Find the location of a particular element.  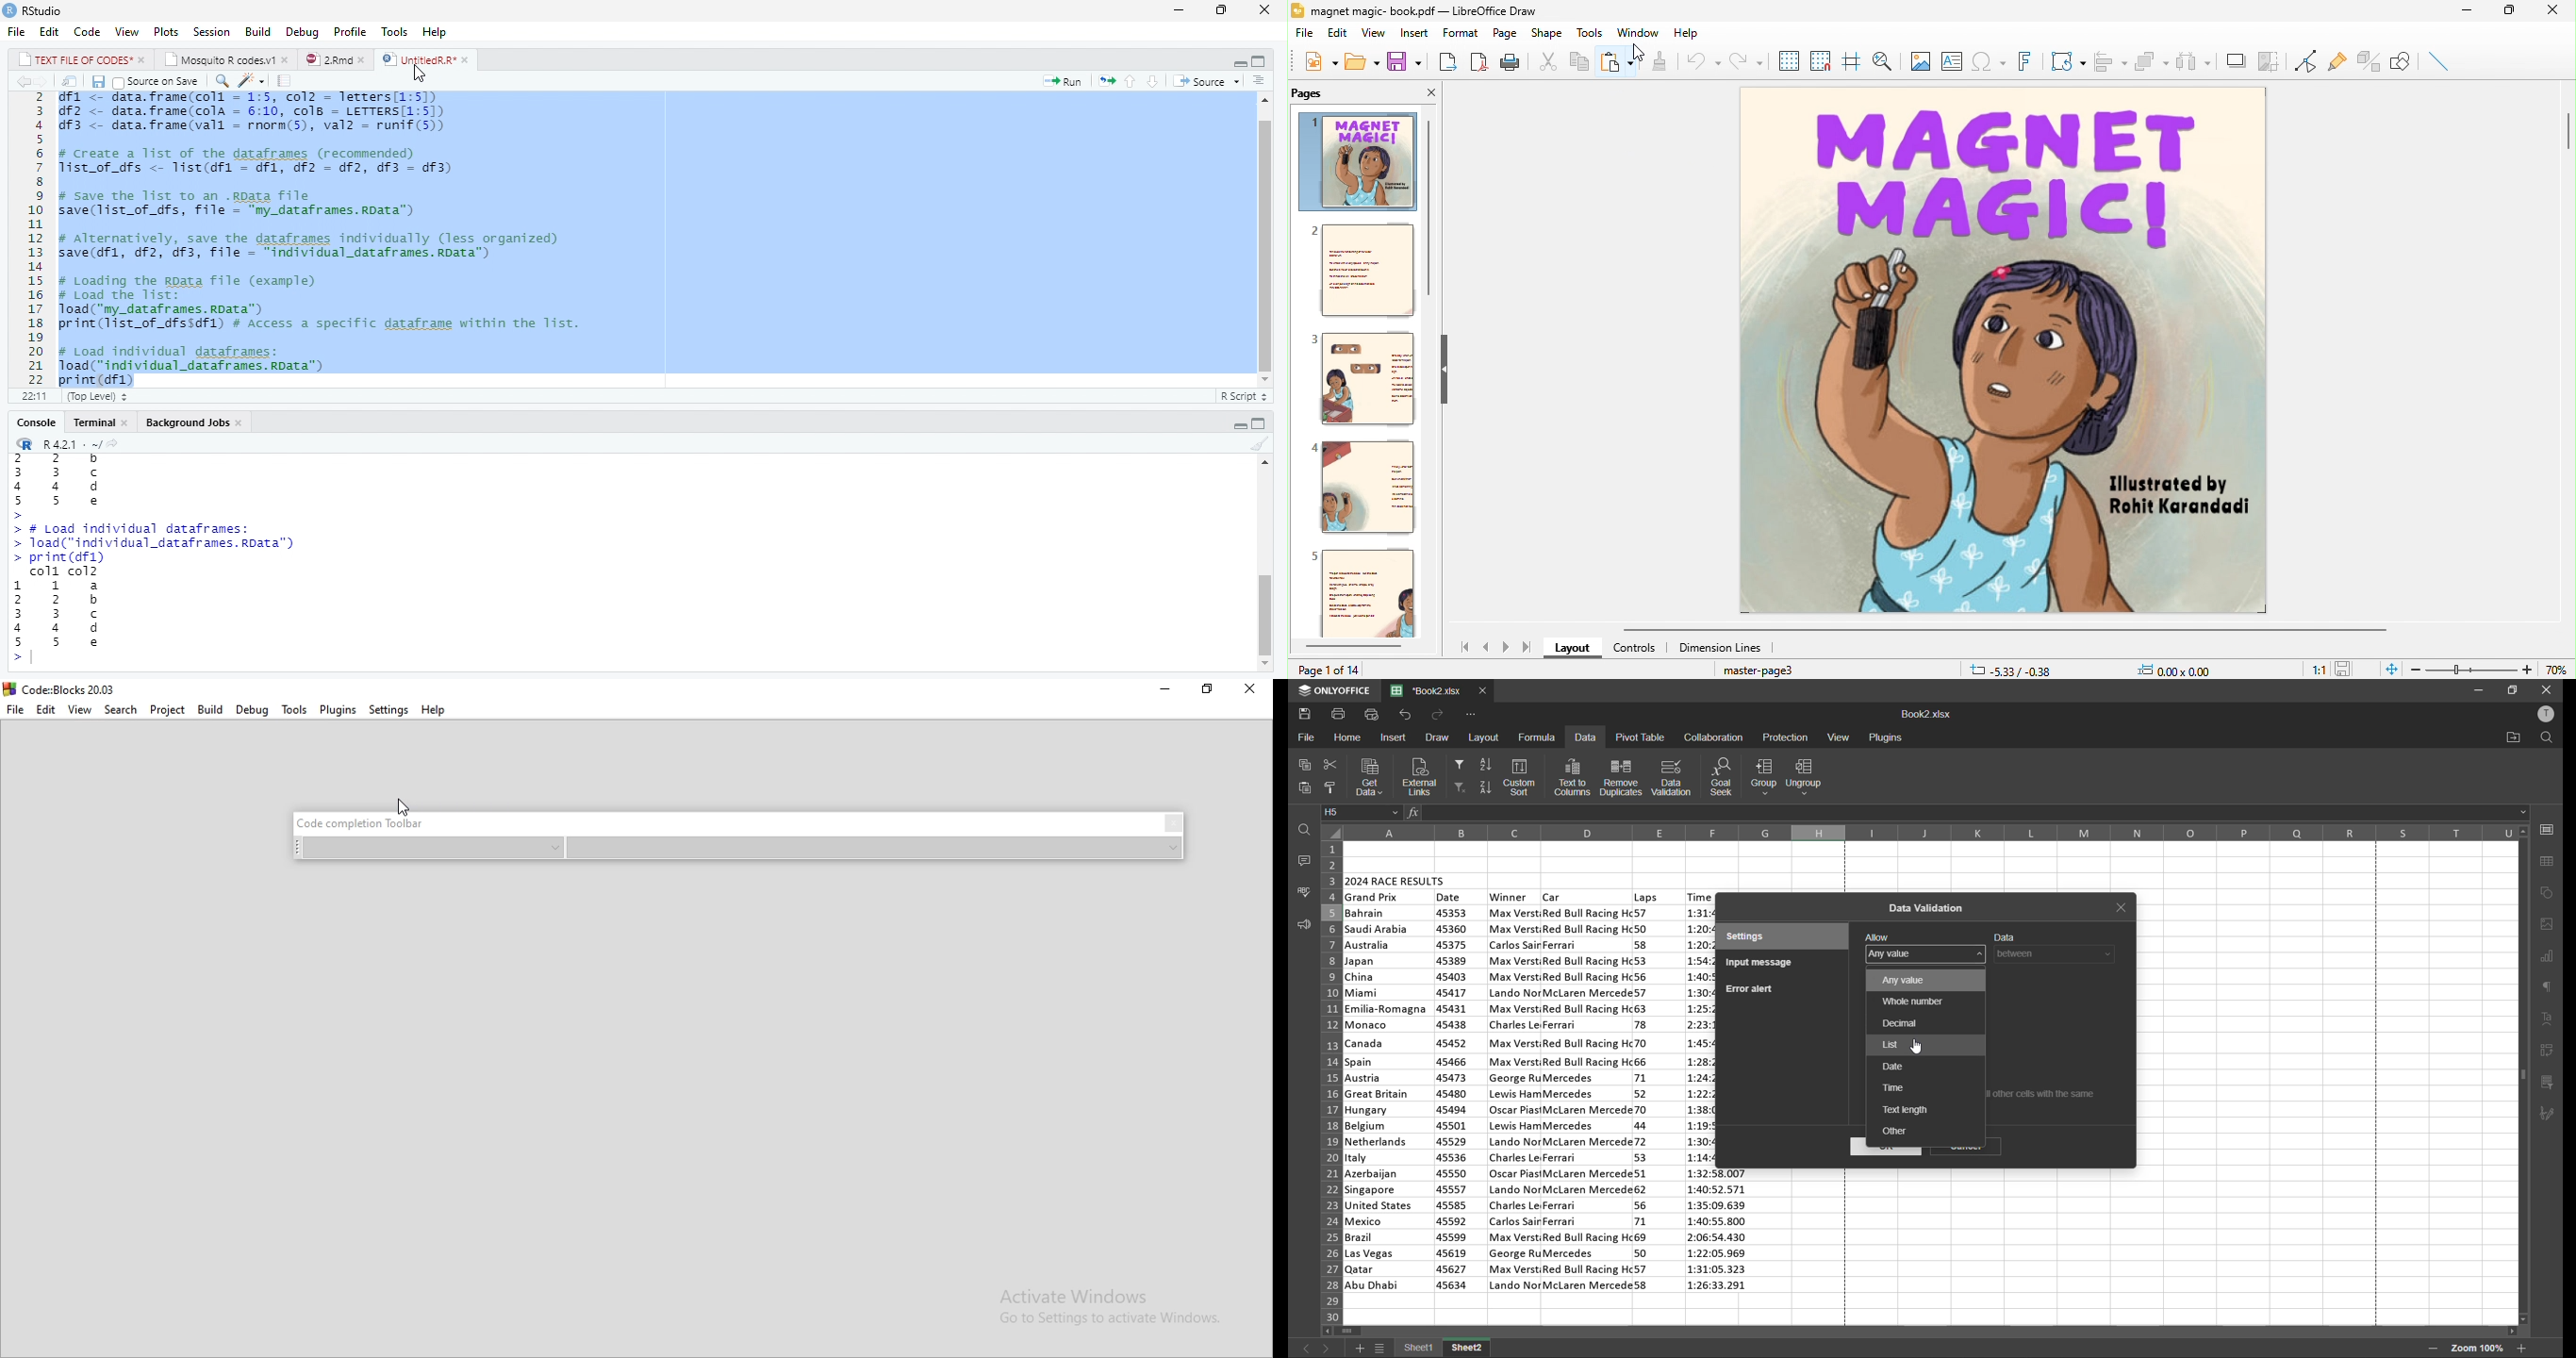

2 2 b
3 3 <
4 4 d
5 5 e
> # Load individual dataframes:
> load("individual _datafranes. pata")
> print (dfi)
coll col2
1 1 a
2 2 b
3 3 <
4 4 d
5 5 e is located at coordinates (155, 553).